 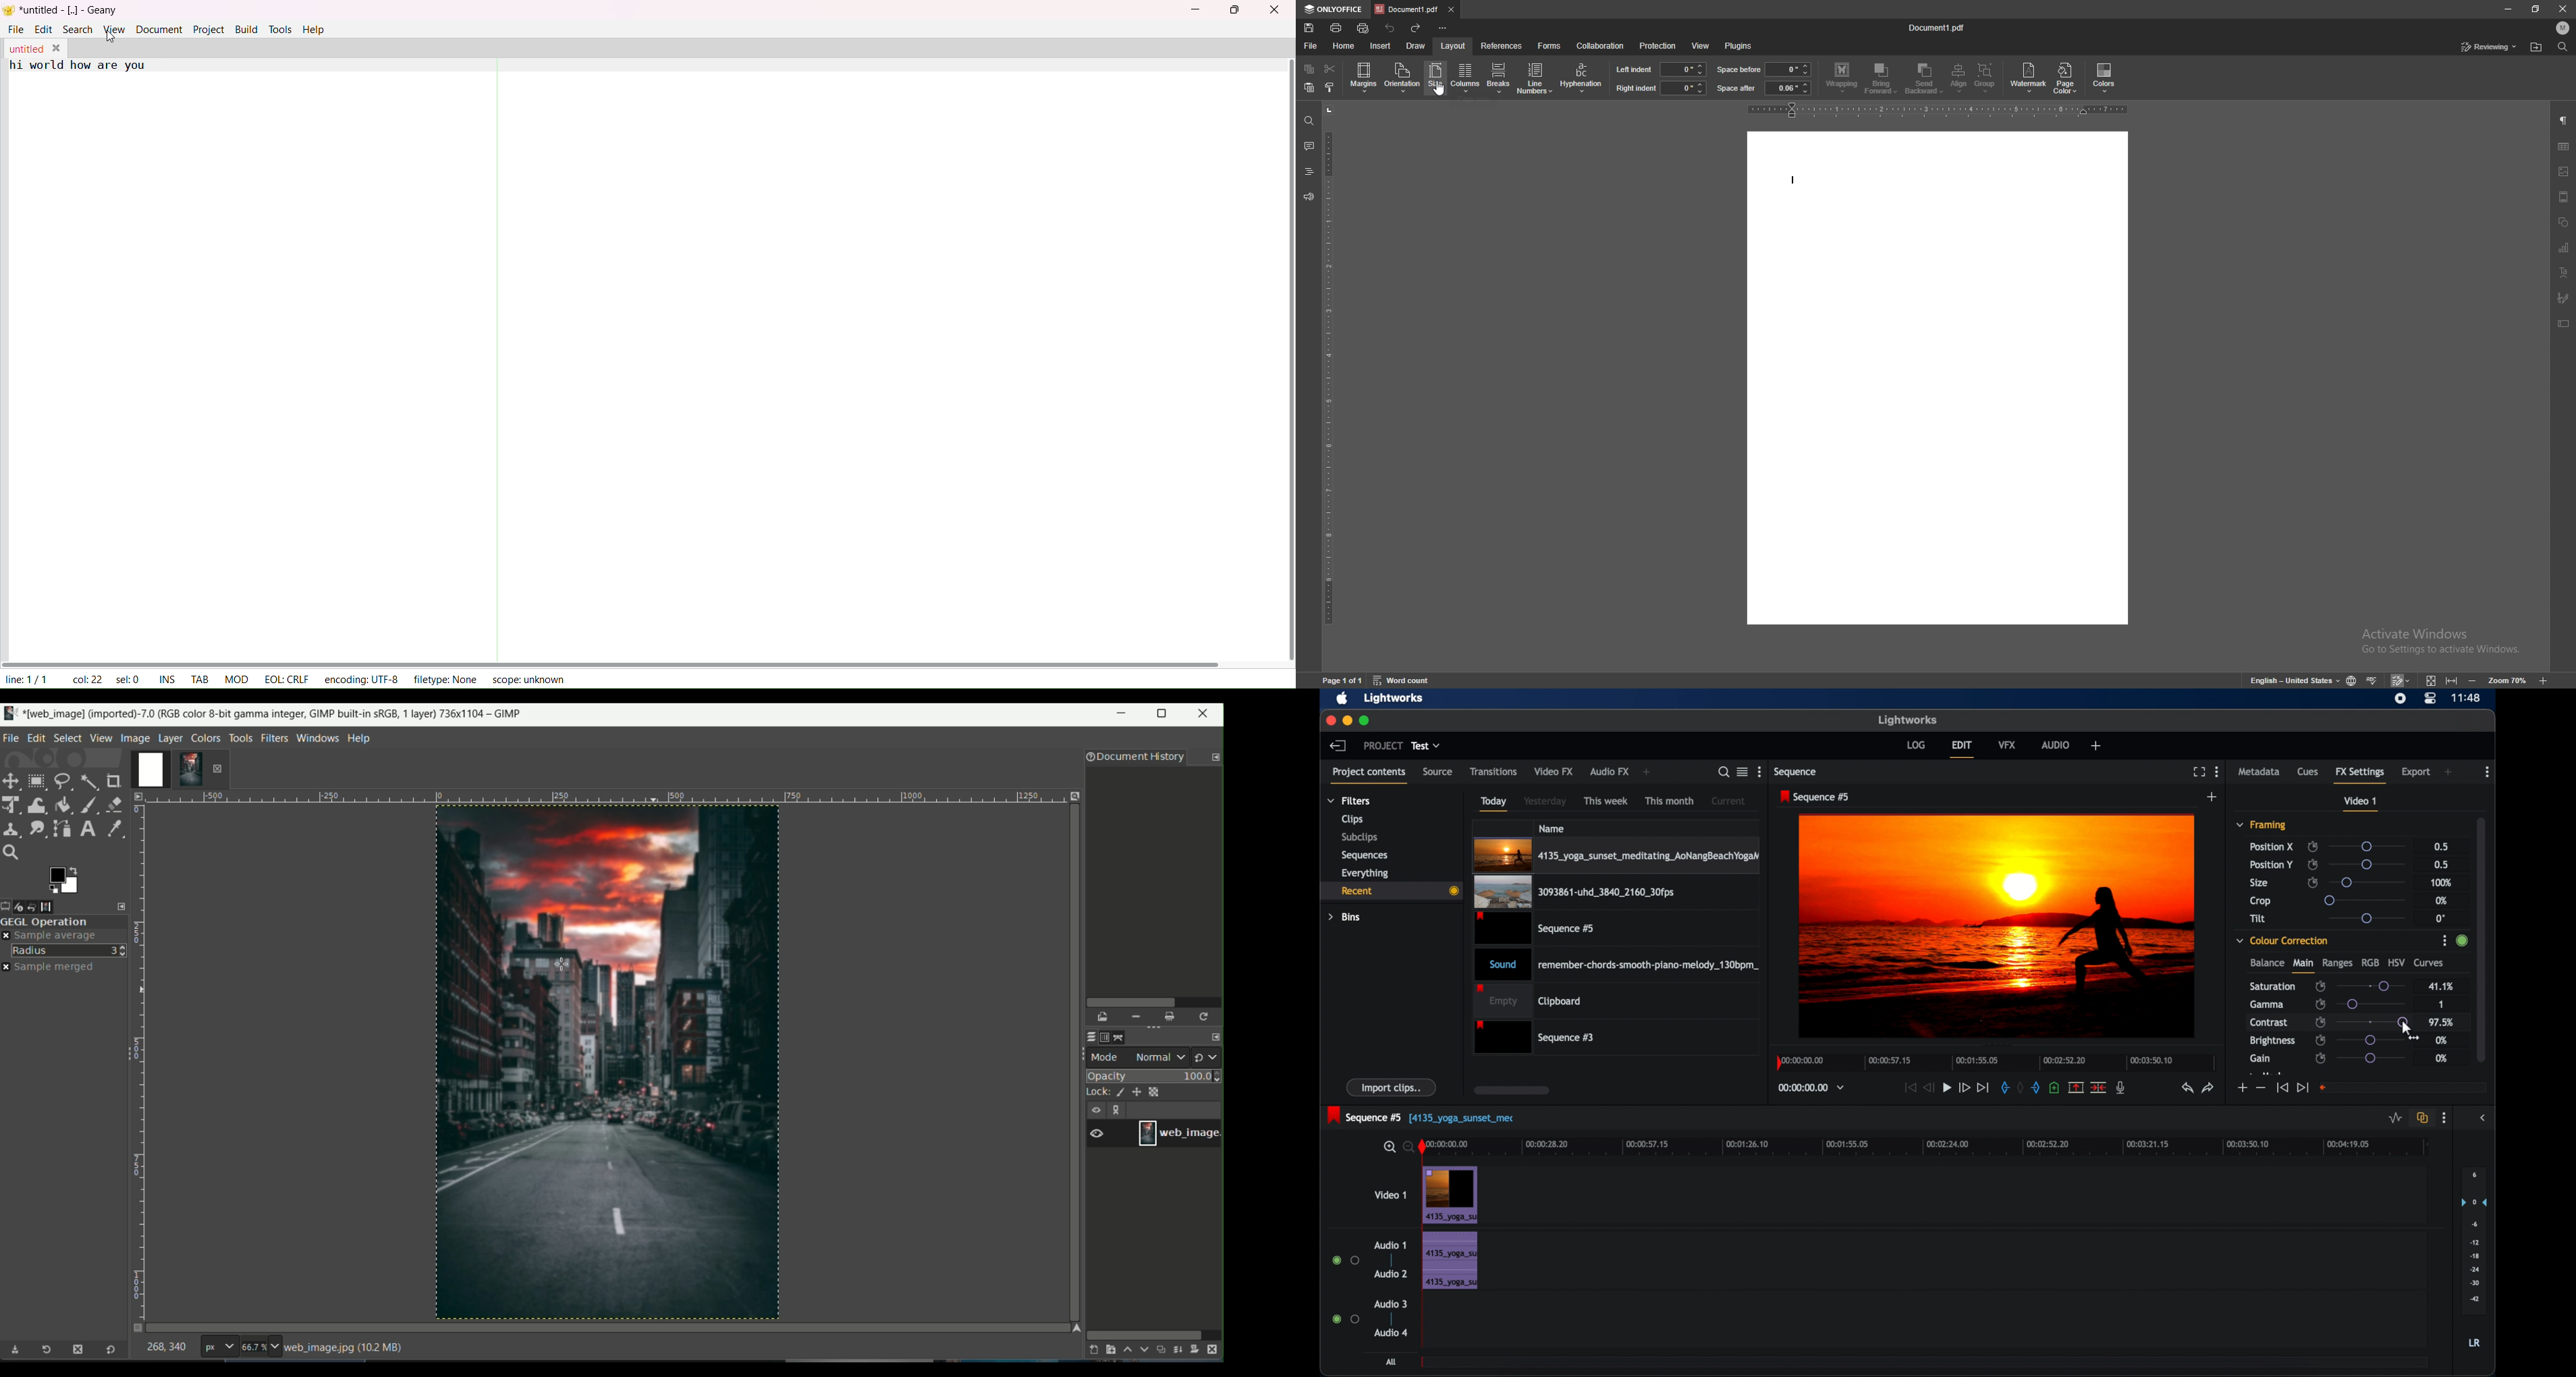 I want to click on framing, so click(x=2262, y=826).